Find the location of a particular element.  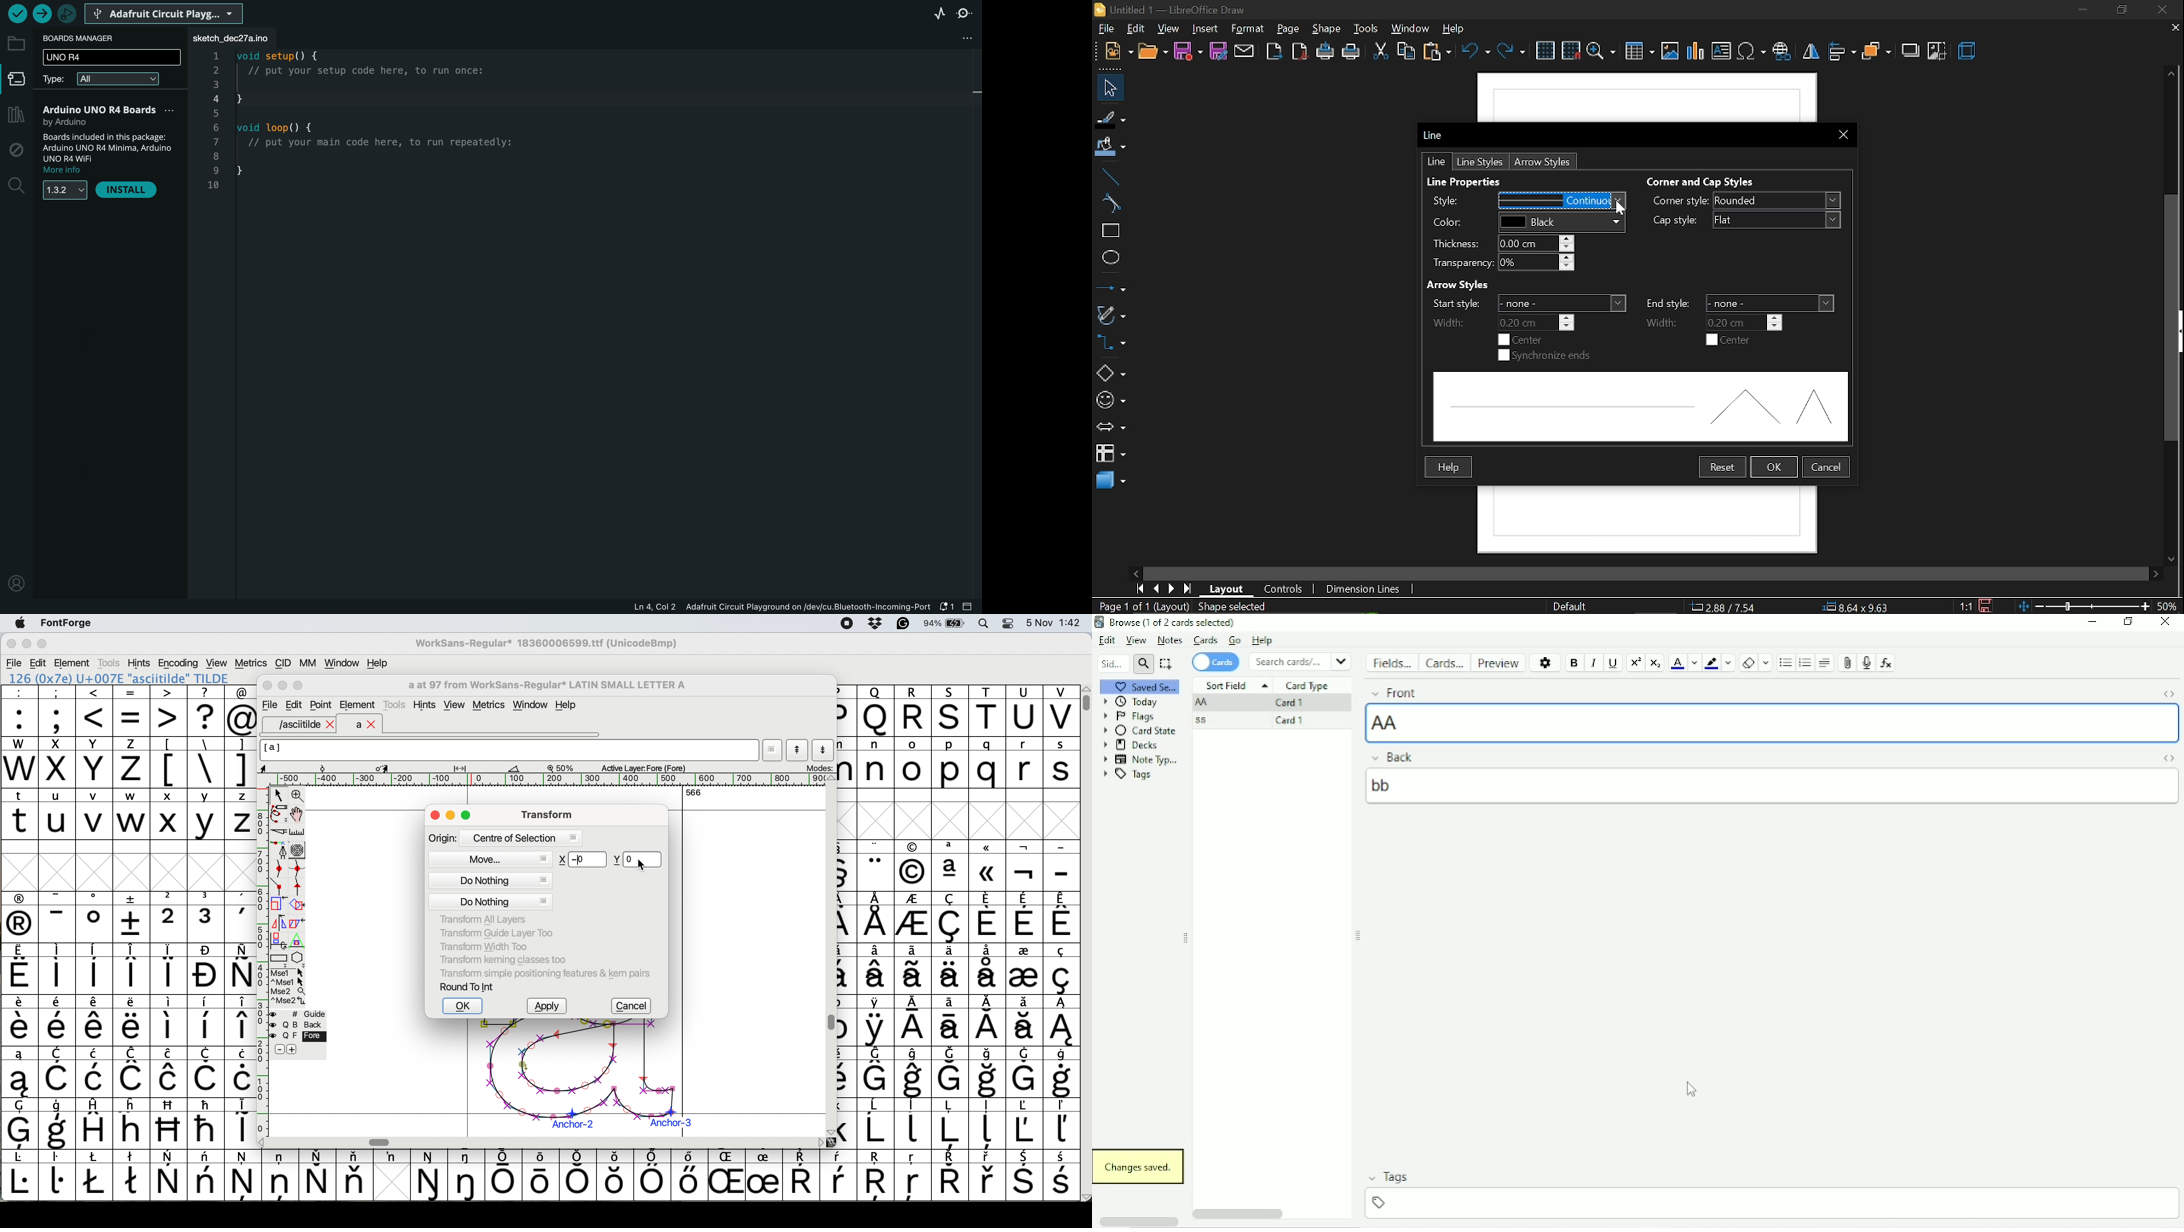

edit is located at coordinates (1135, 29).